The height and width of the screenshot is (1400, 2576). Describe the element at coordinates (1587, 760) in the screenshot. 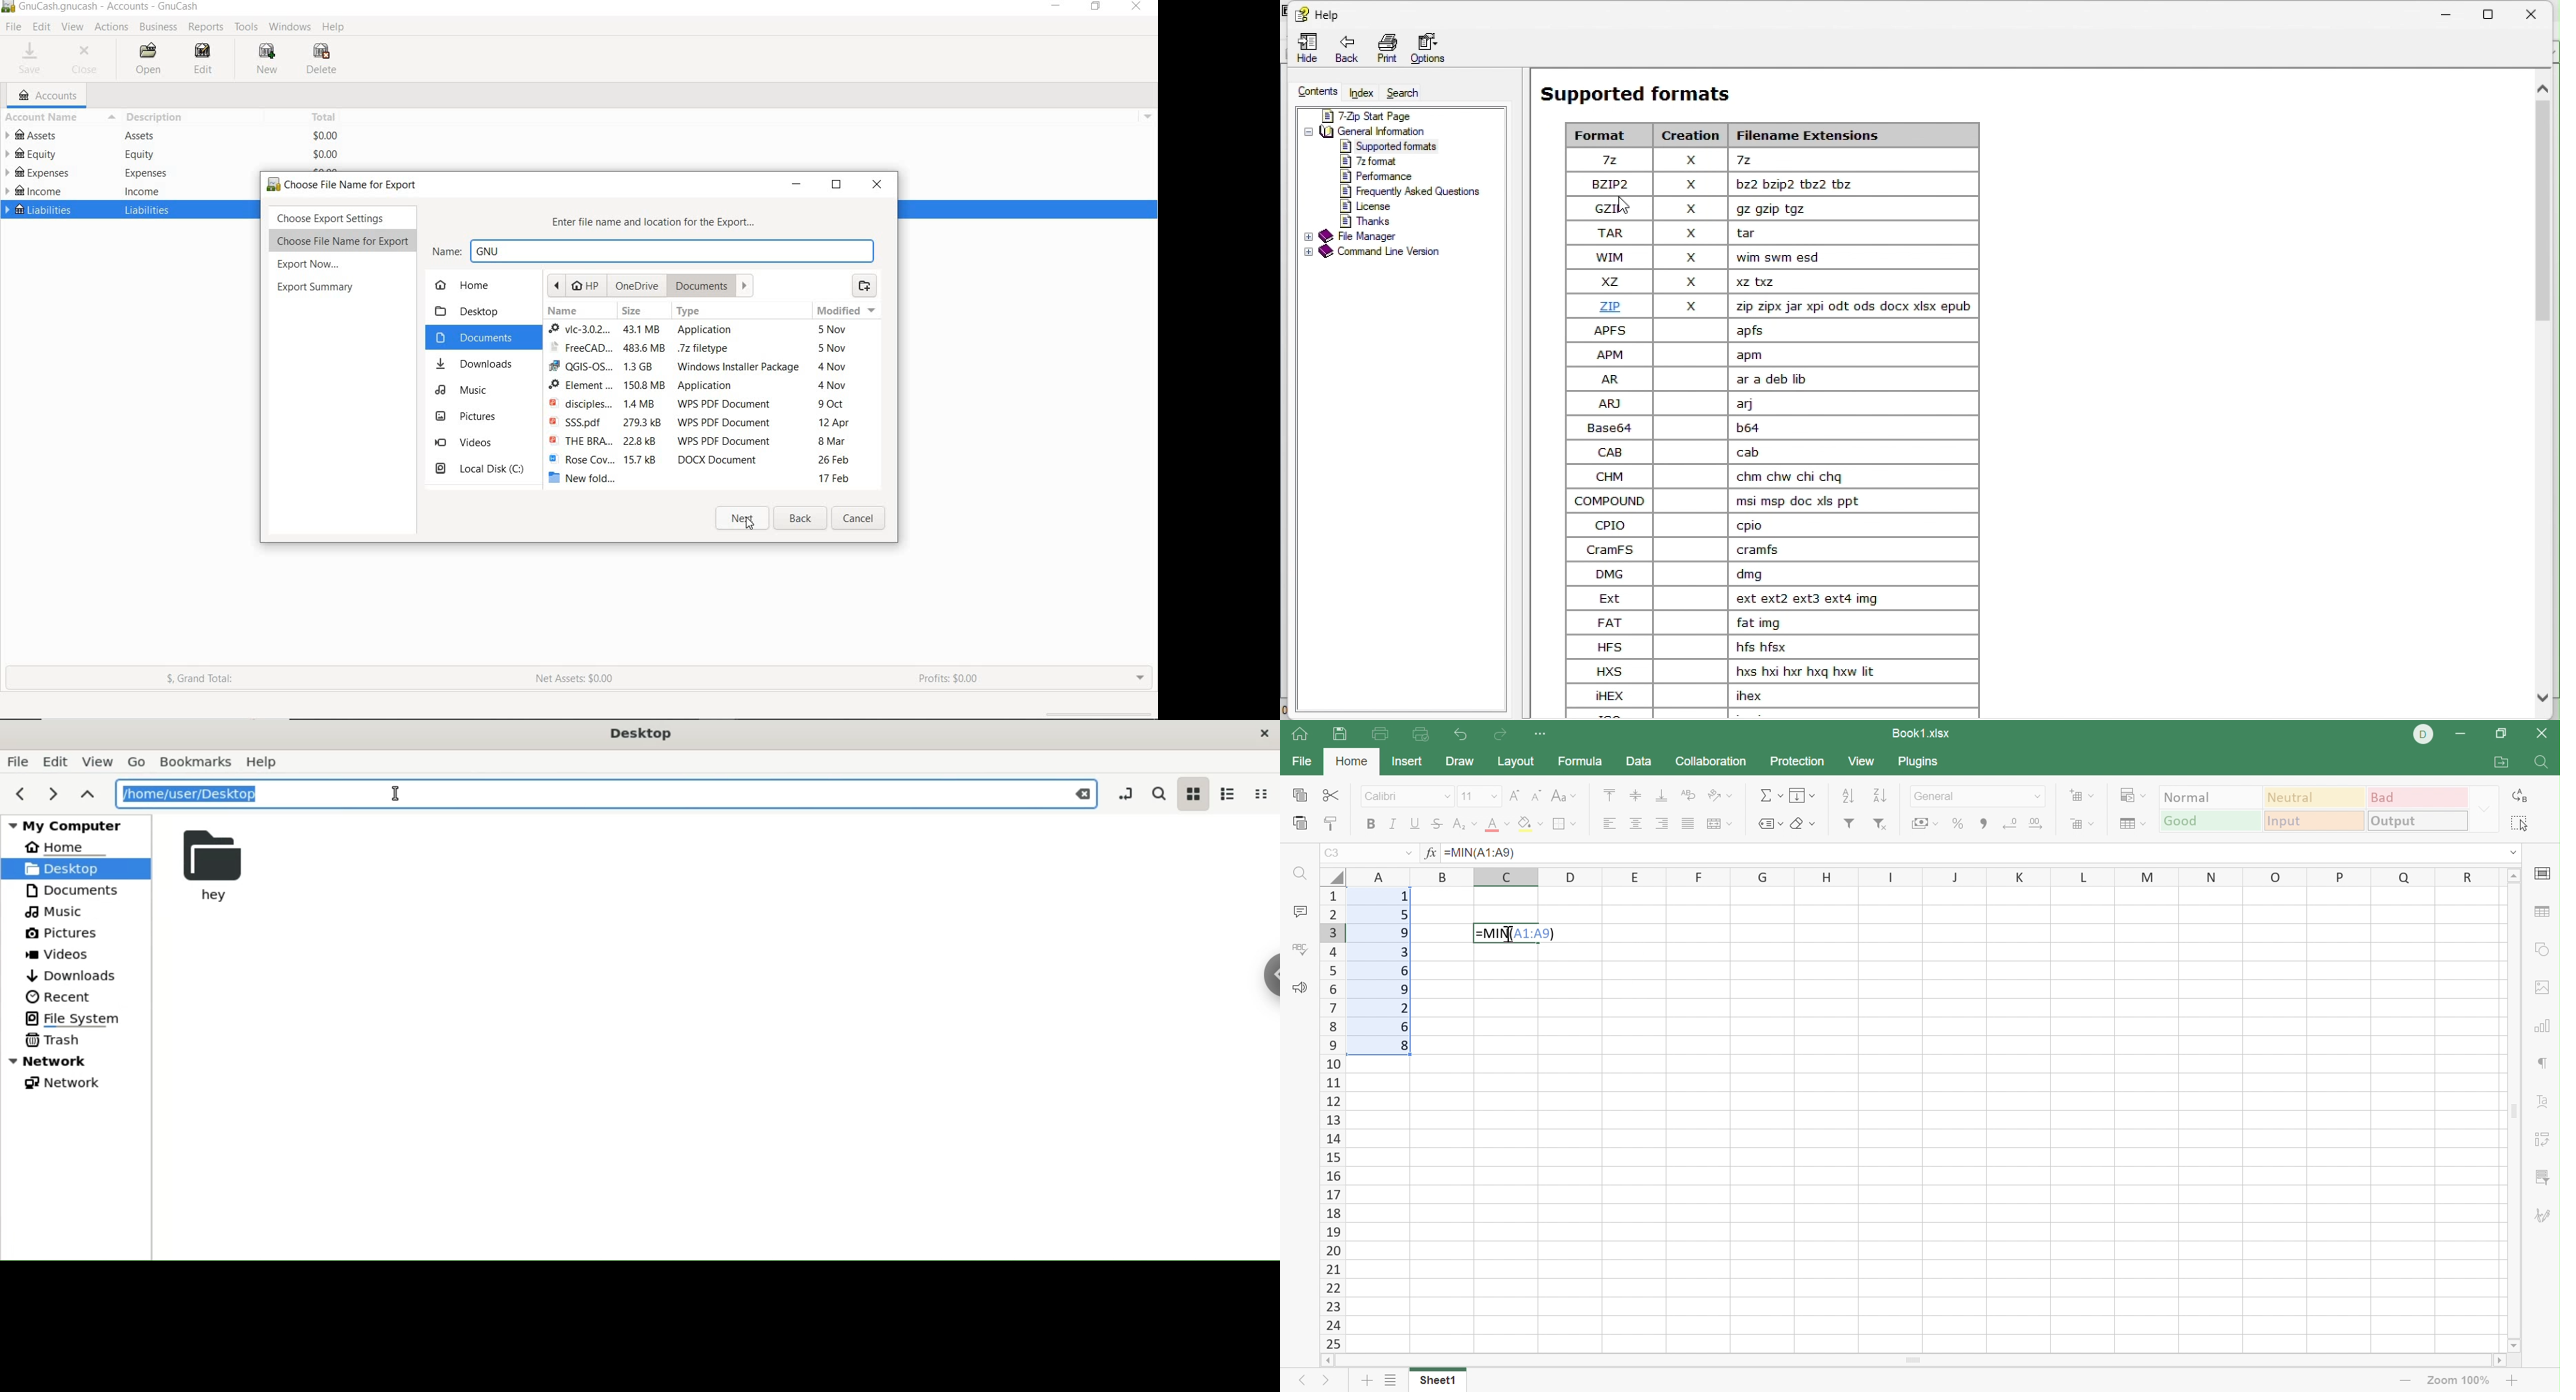

I see `Formula` at that location.